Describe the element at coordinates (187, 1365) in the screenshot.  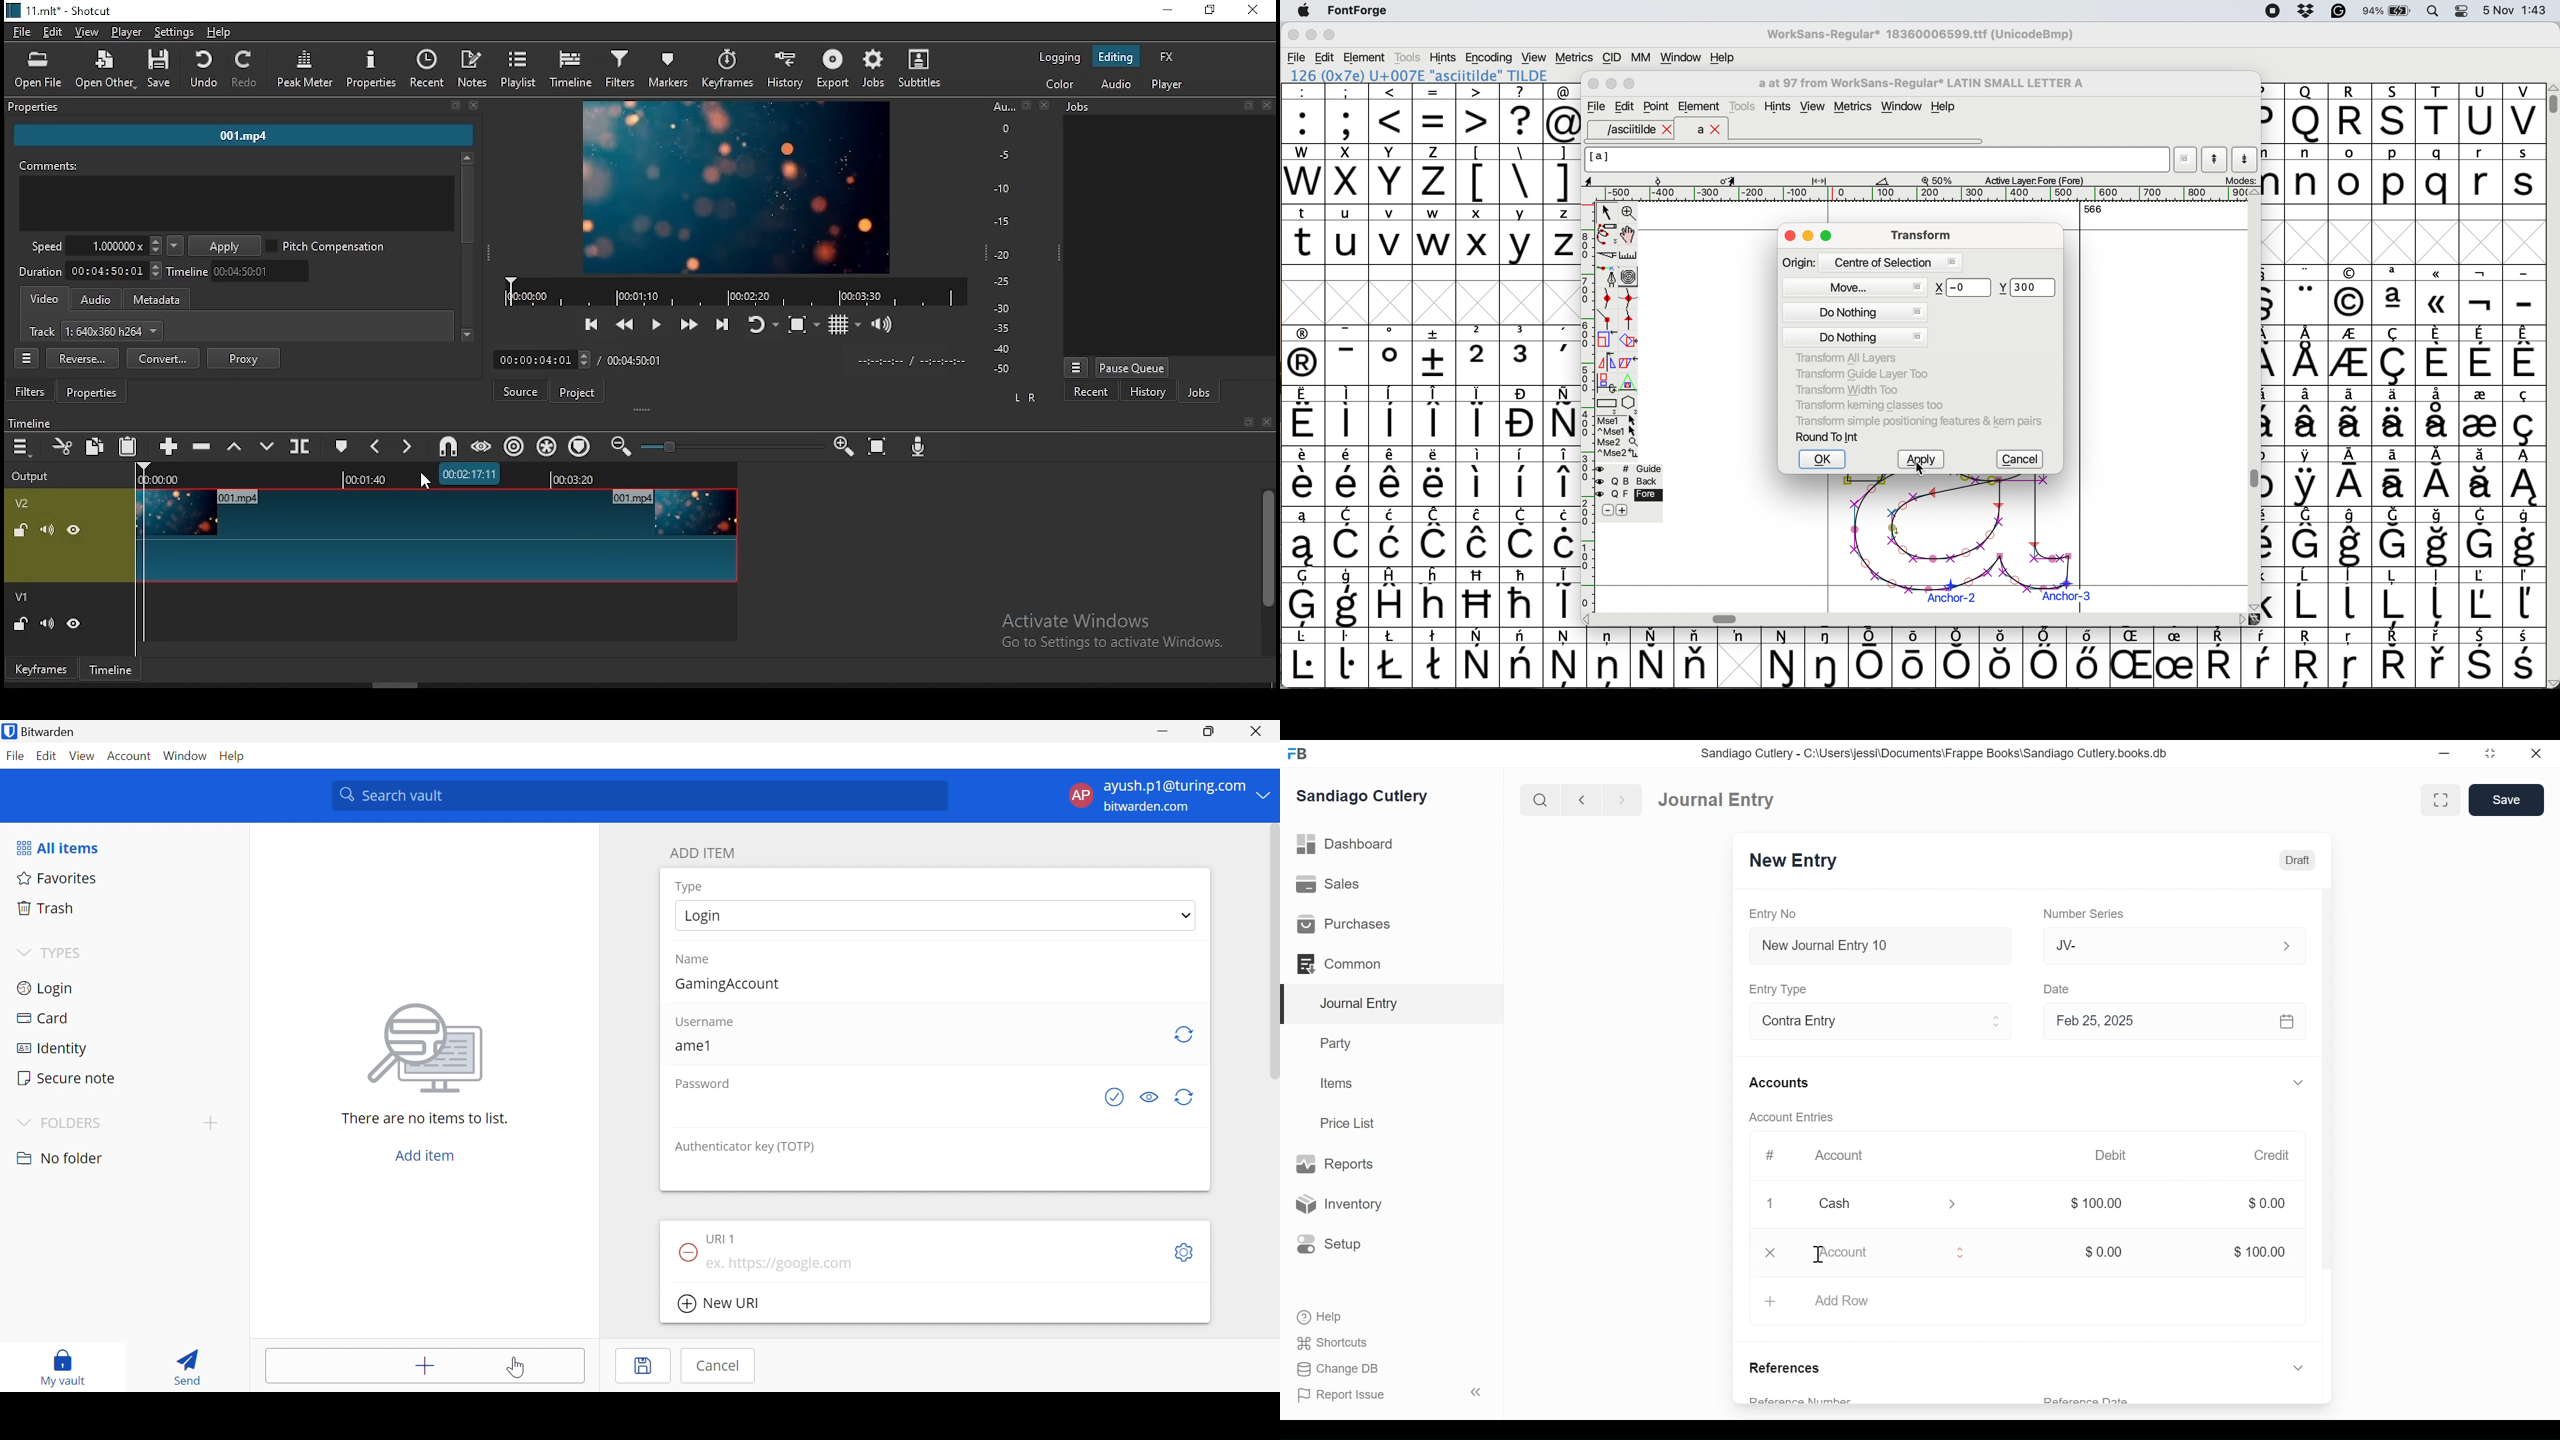
I see `Send` at that location.